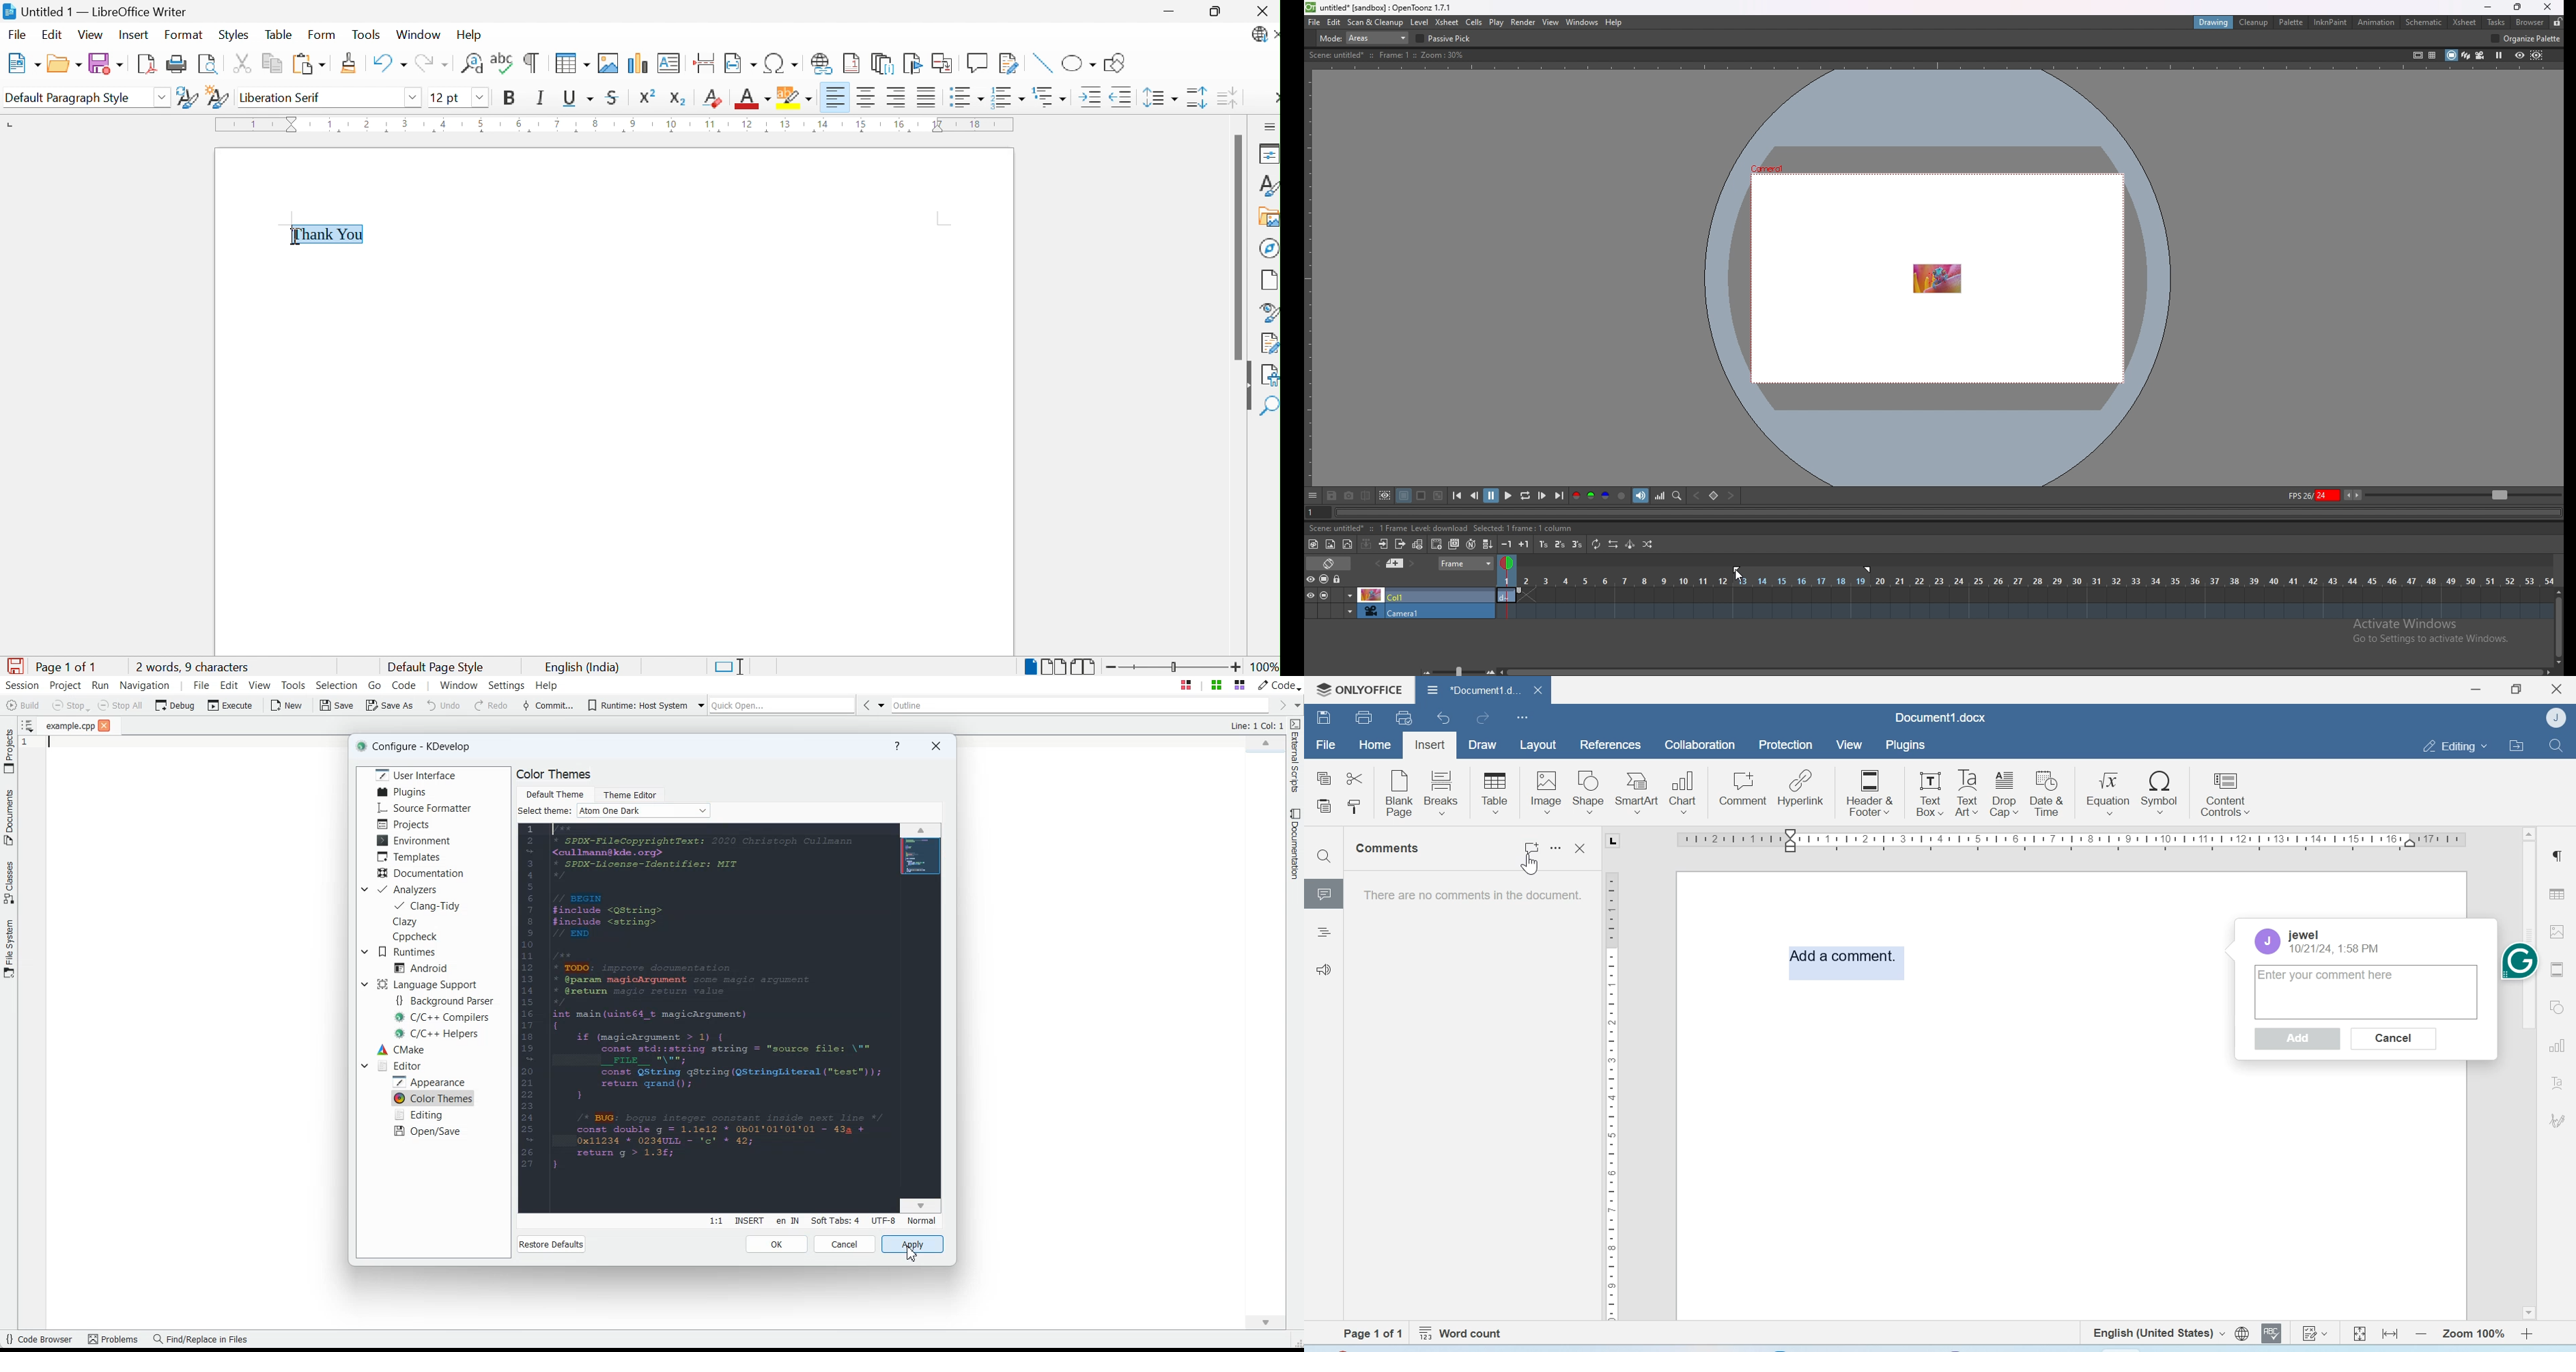  Describe the element at coordinates (845, 1245) in the screenshot. I see `Cancel` at that location.